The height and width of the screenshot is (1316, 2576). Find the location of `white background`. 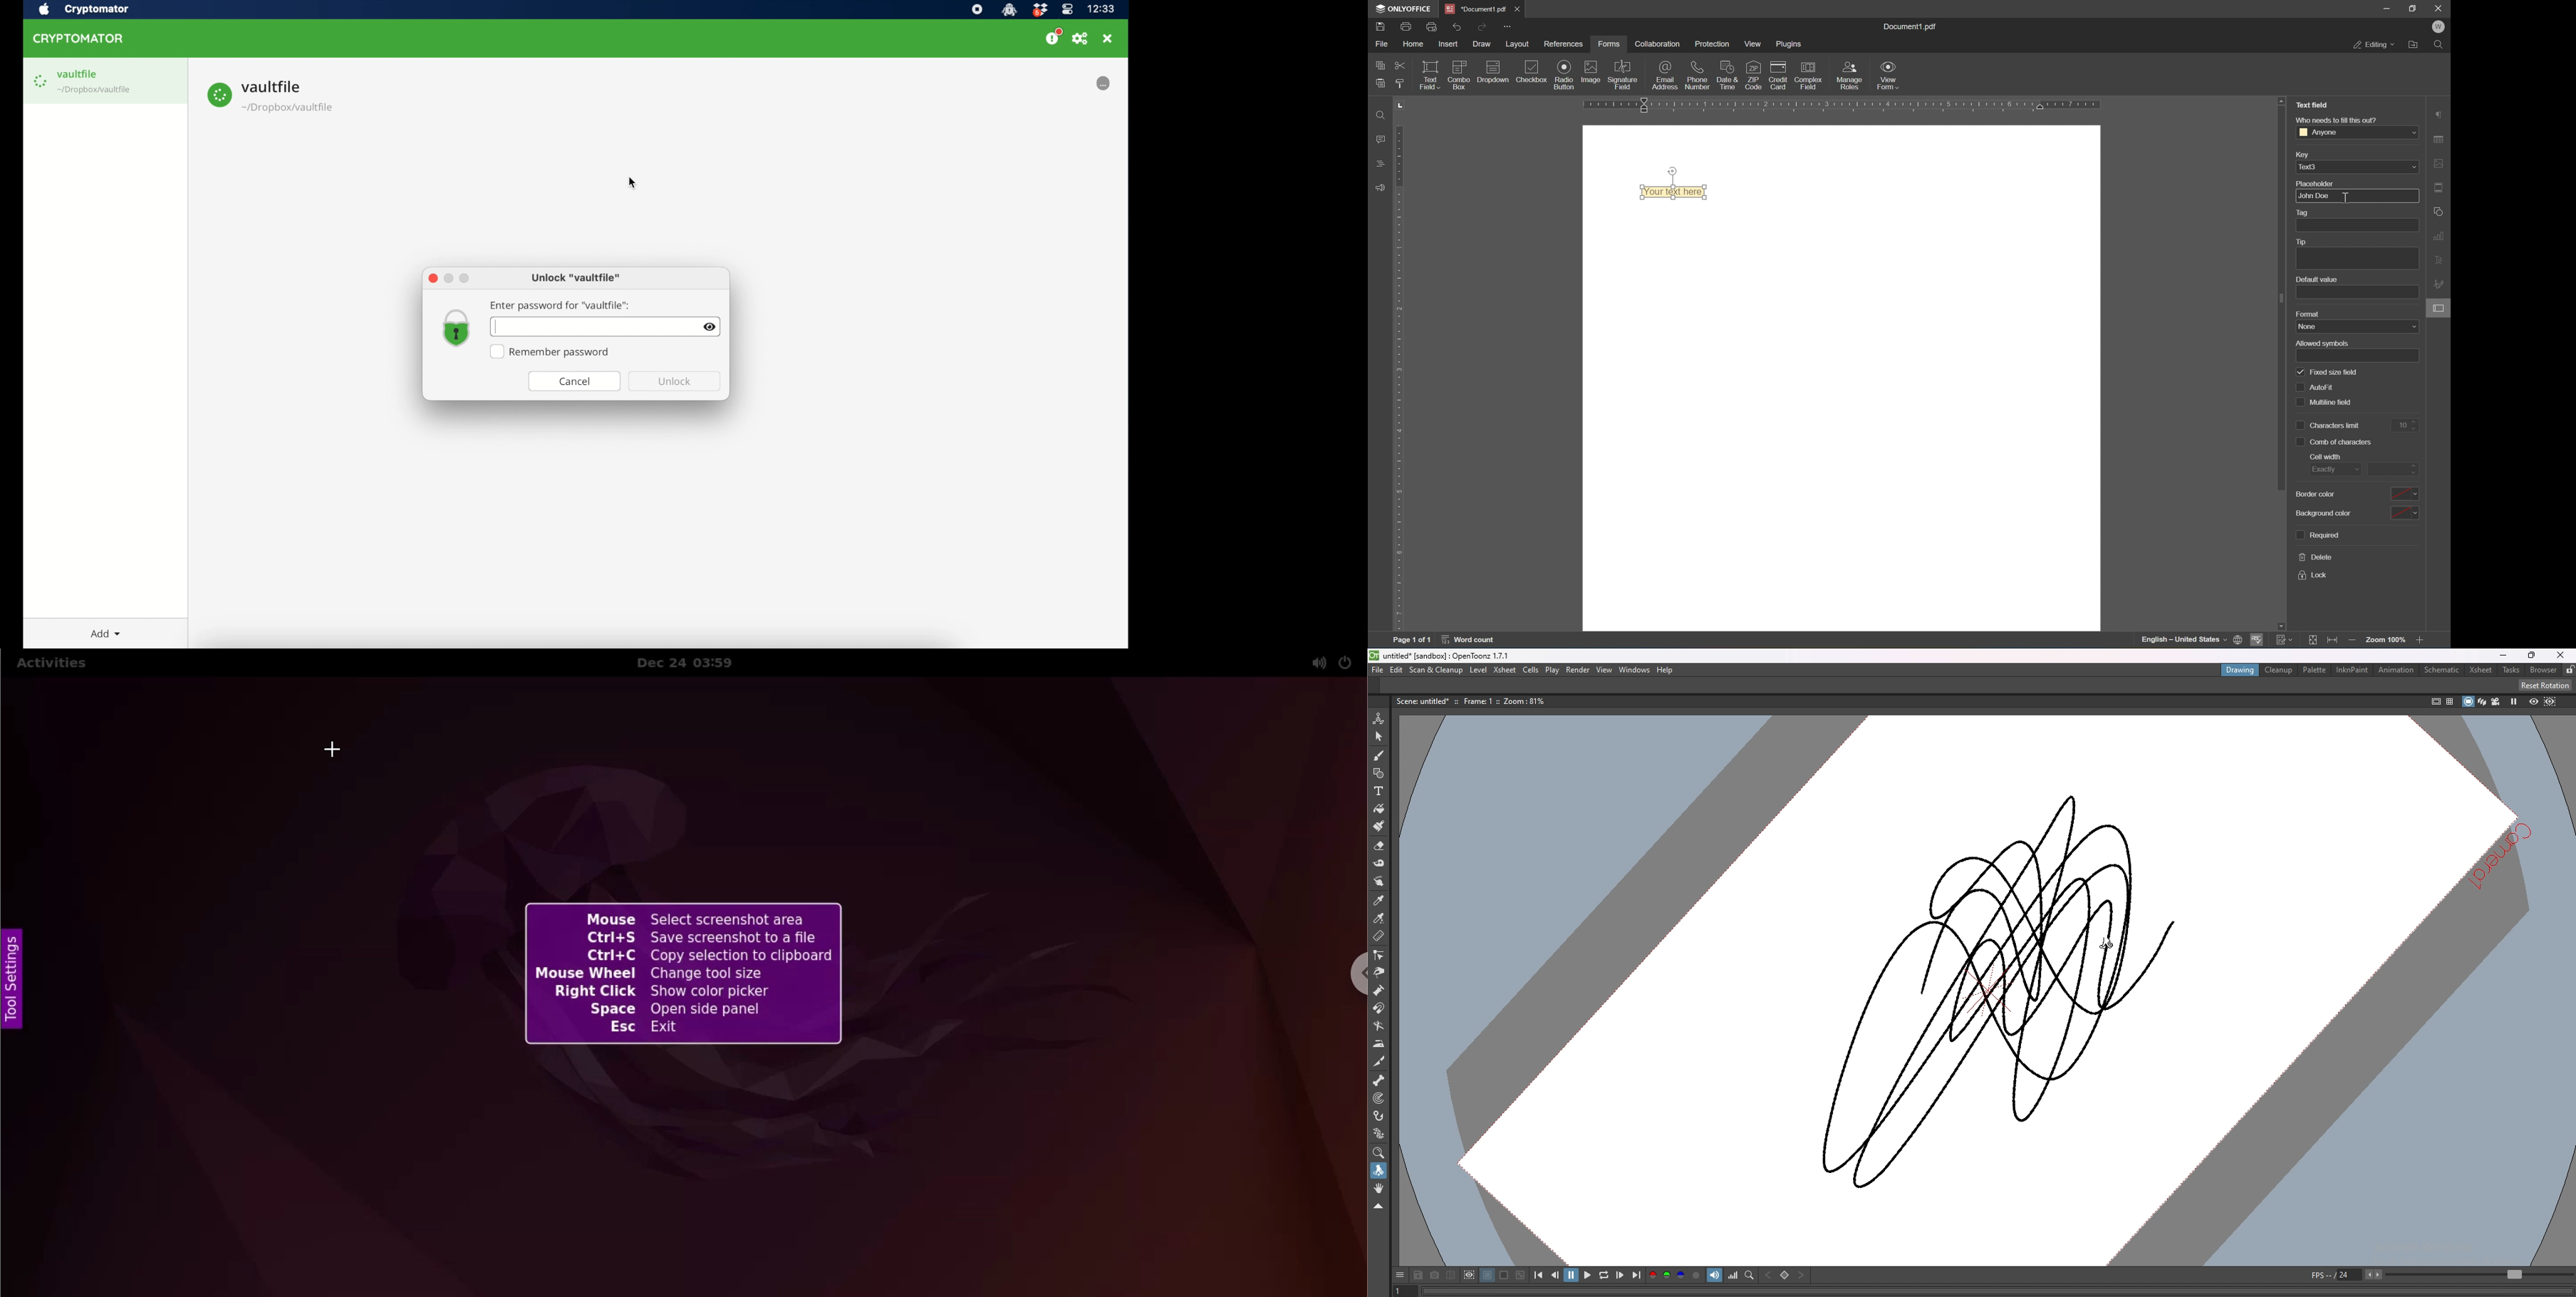

white background is located at coordinates (1504, 1276).